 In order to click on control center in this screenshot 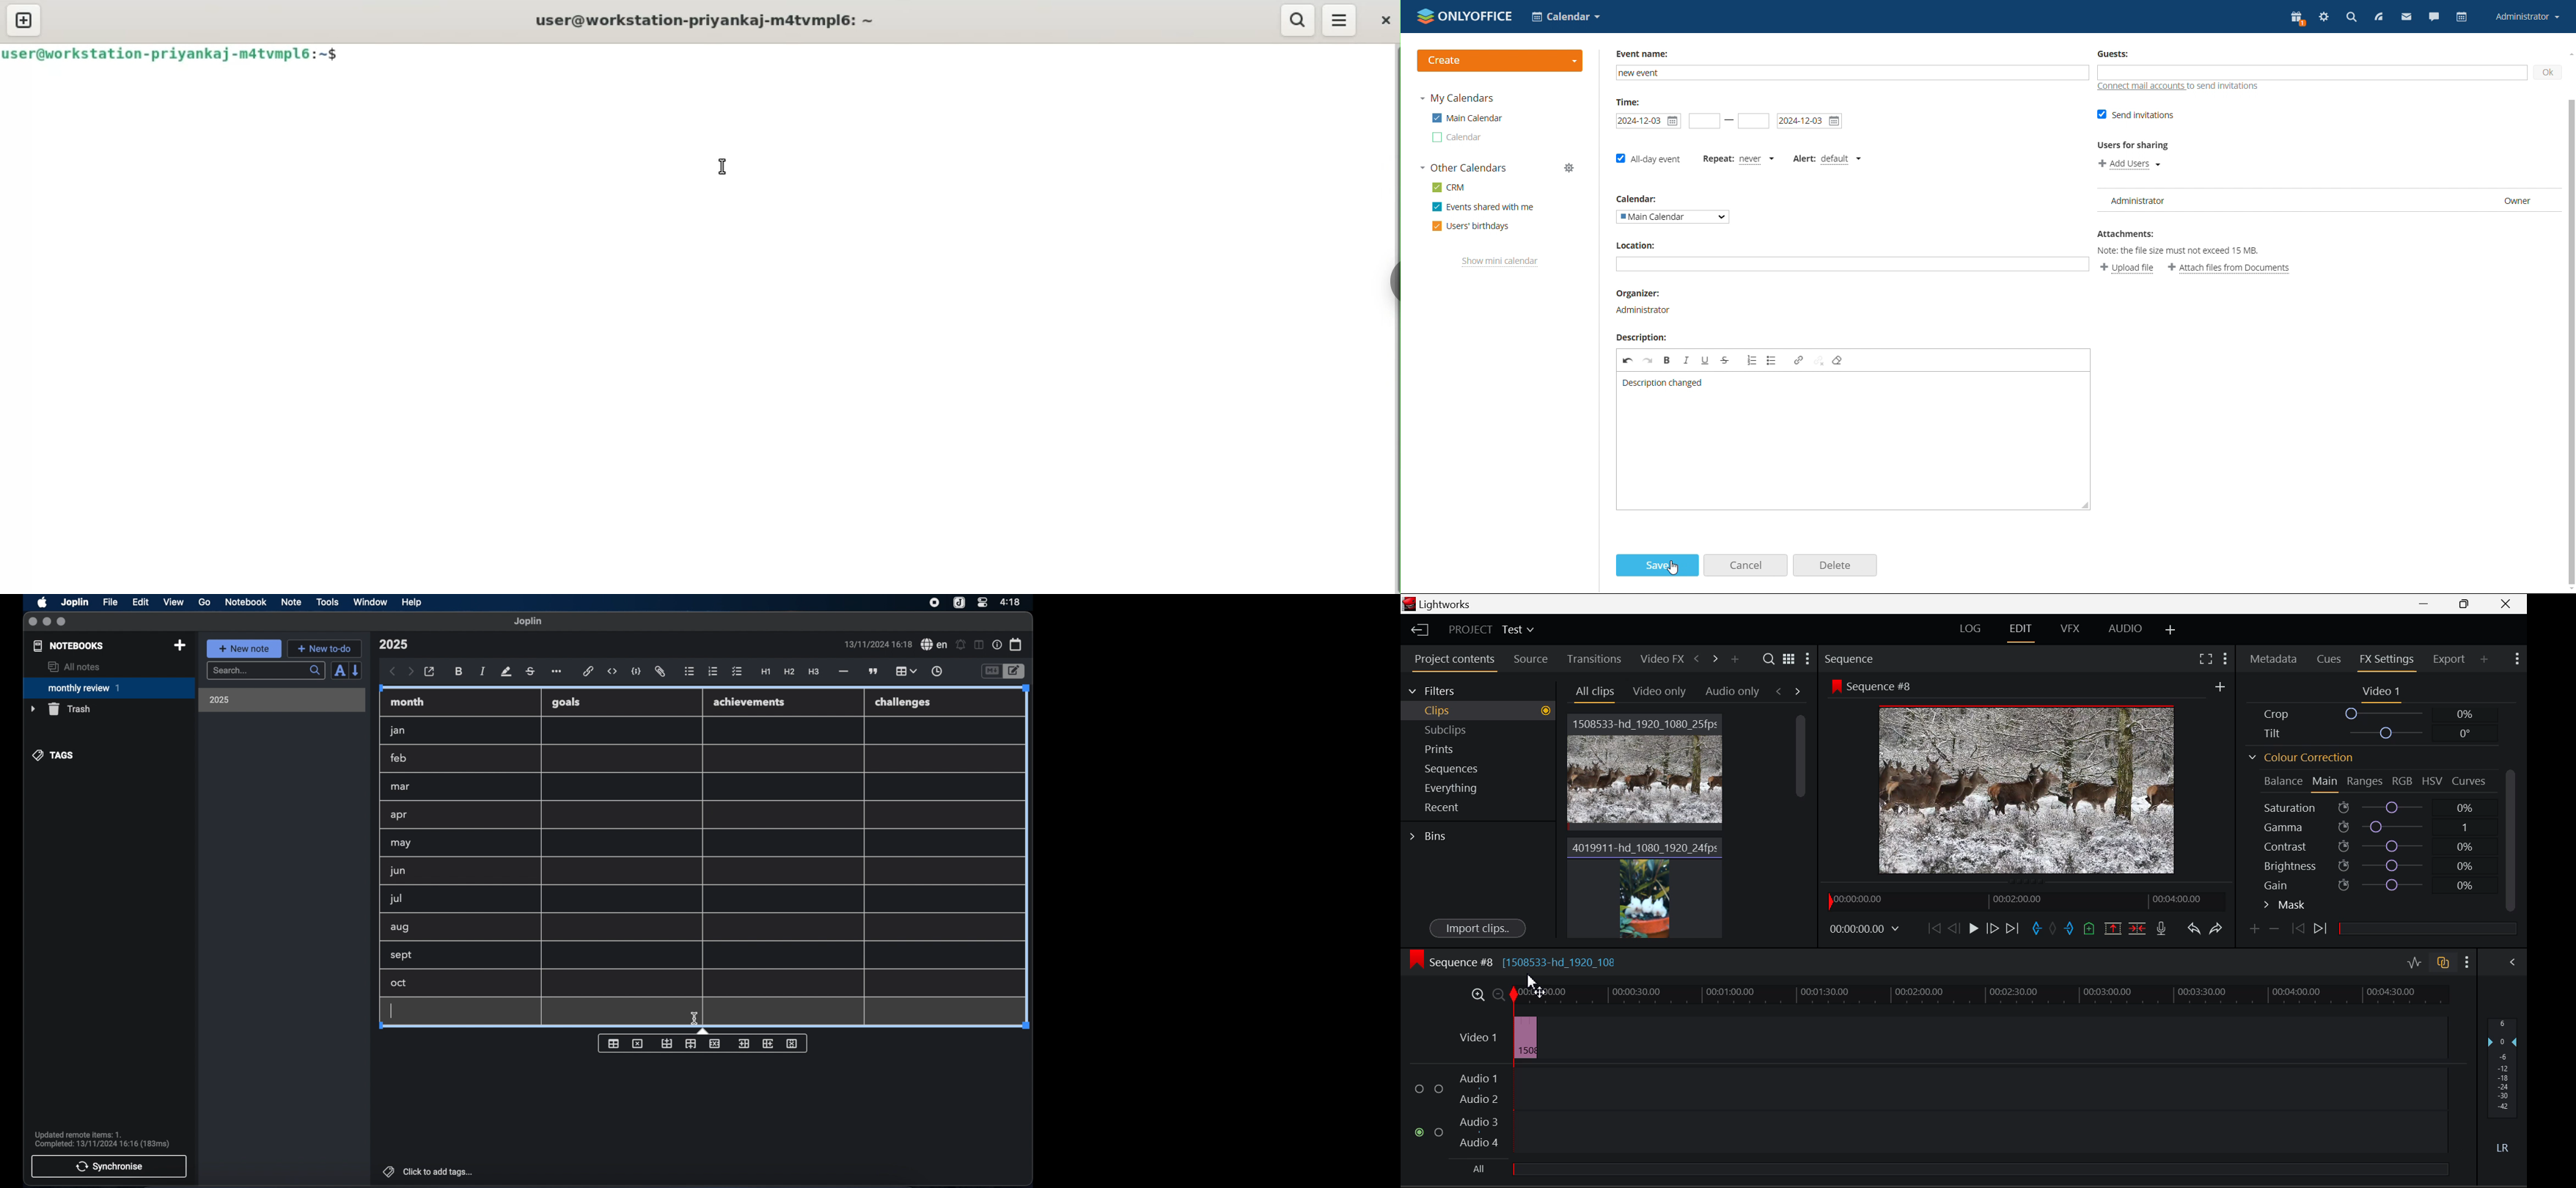, I will do `click(982, 602)`.